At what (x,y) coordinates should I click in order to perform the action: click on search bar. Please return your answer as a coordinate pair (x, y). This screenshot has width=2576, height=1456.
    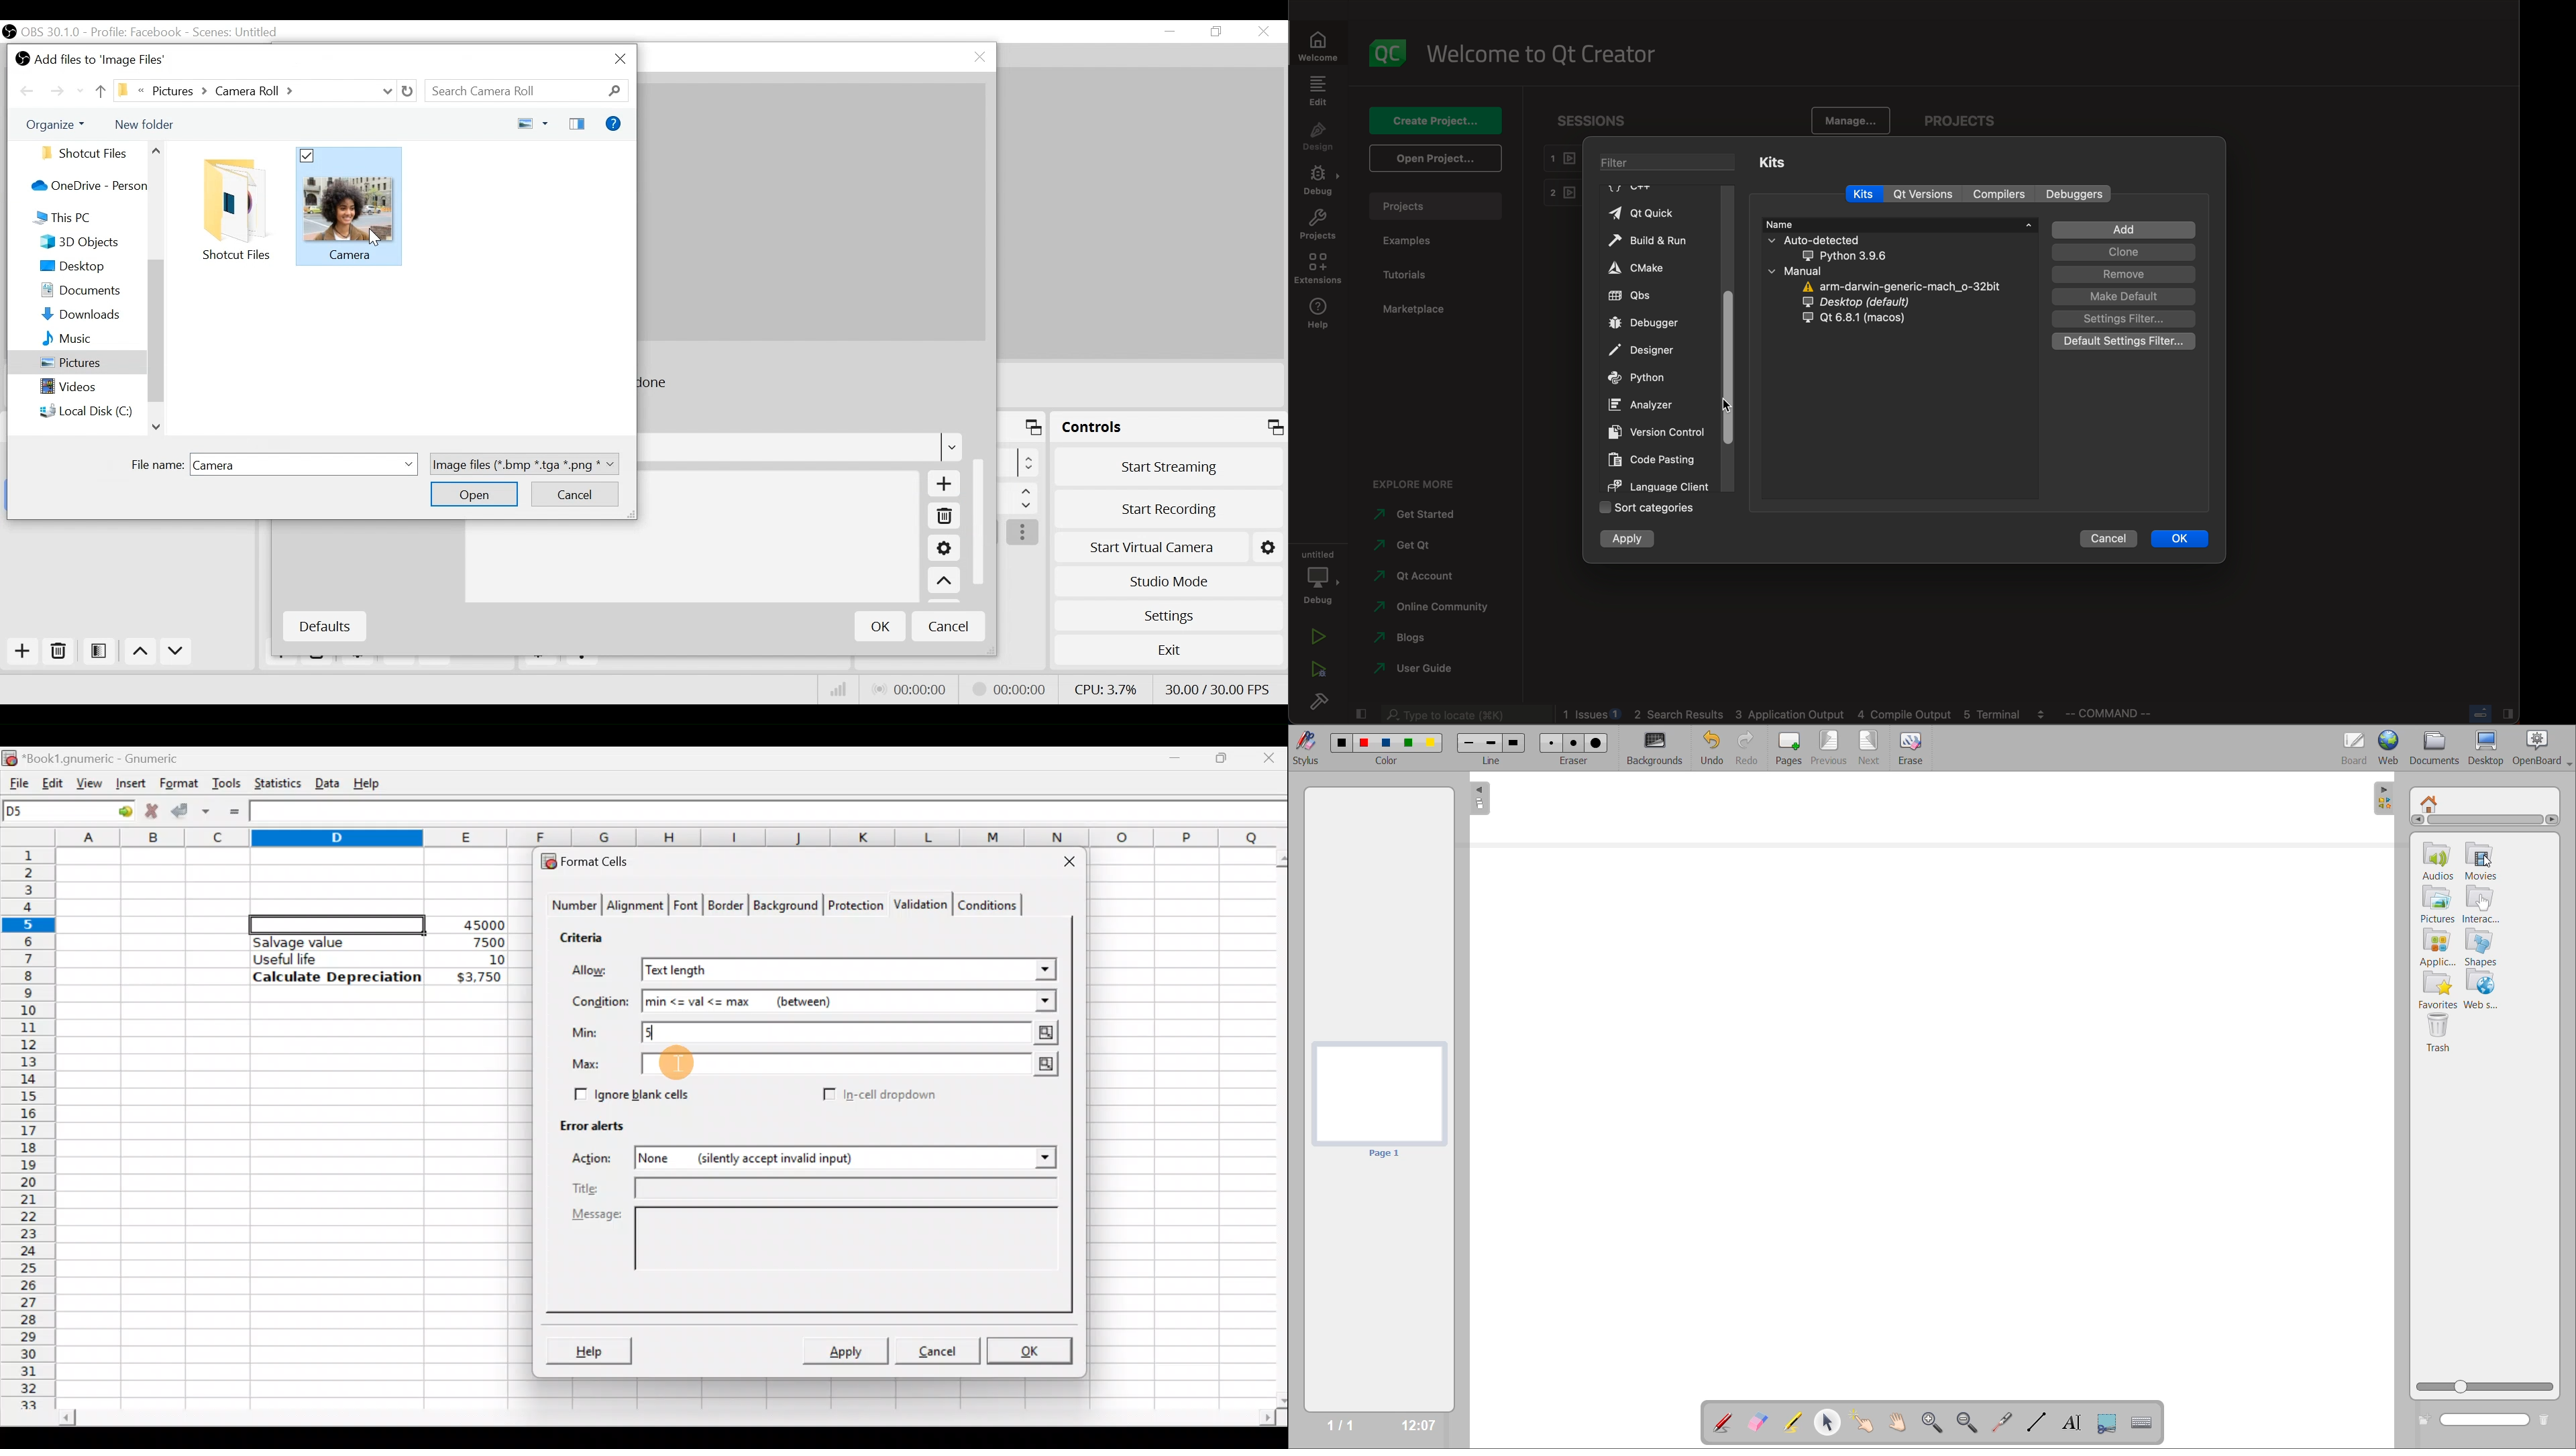
    Looking at the image, I should click on (1464, 714).